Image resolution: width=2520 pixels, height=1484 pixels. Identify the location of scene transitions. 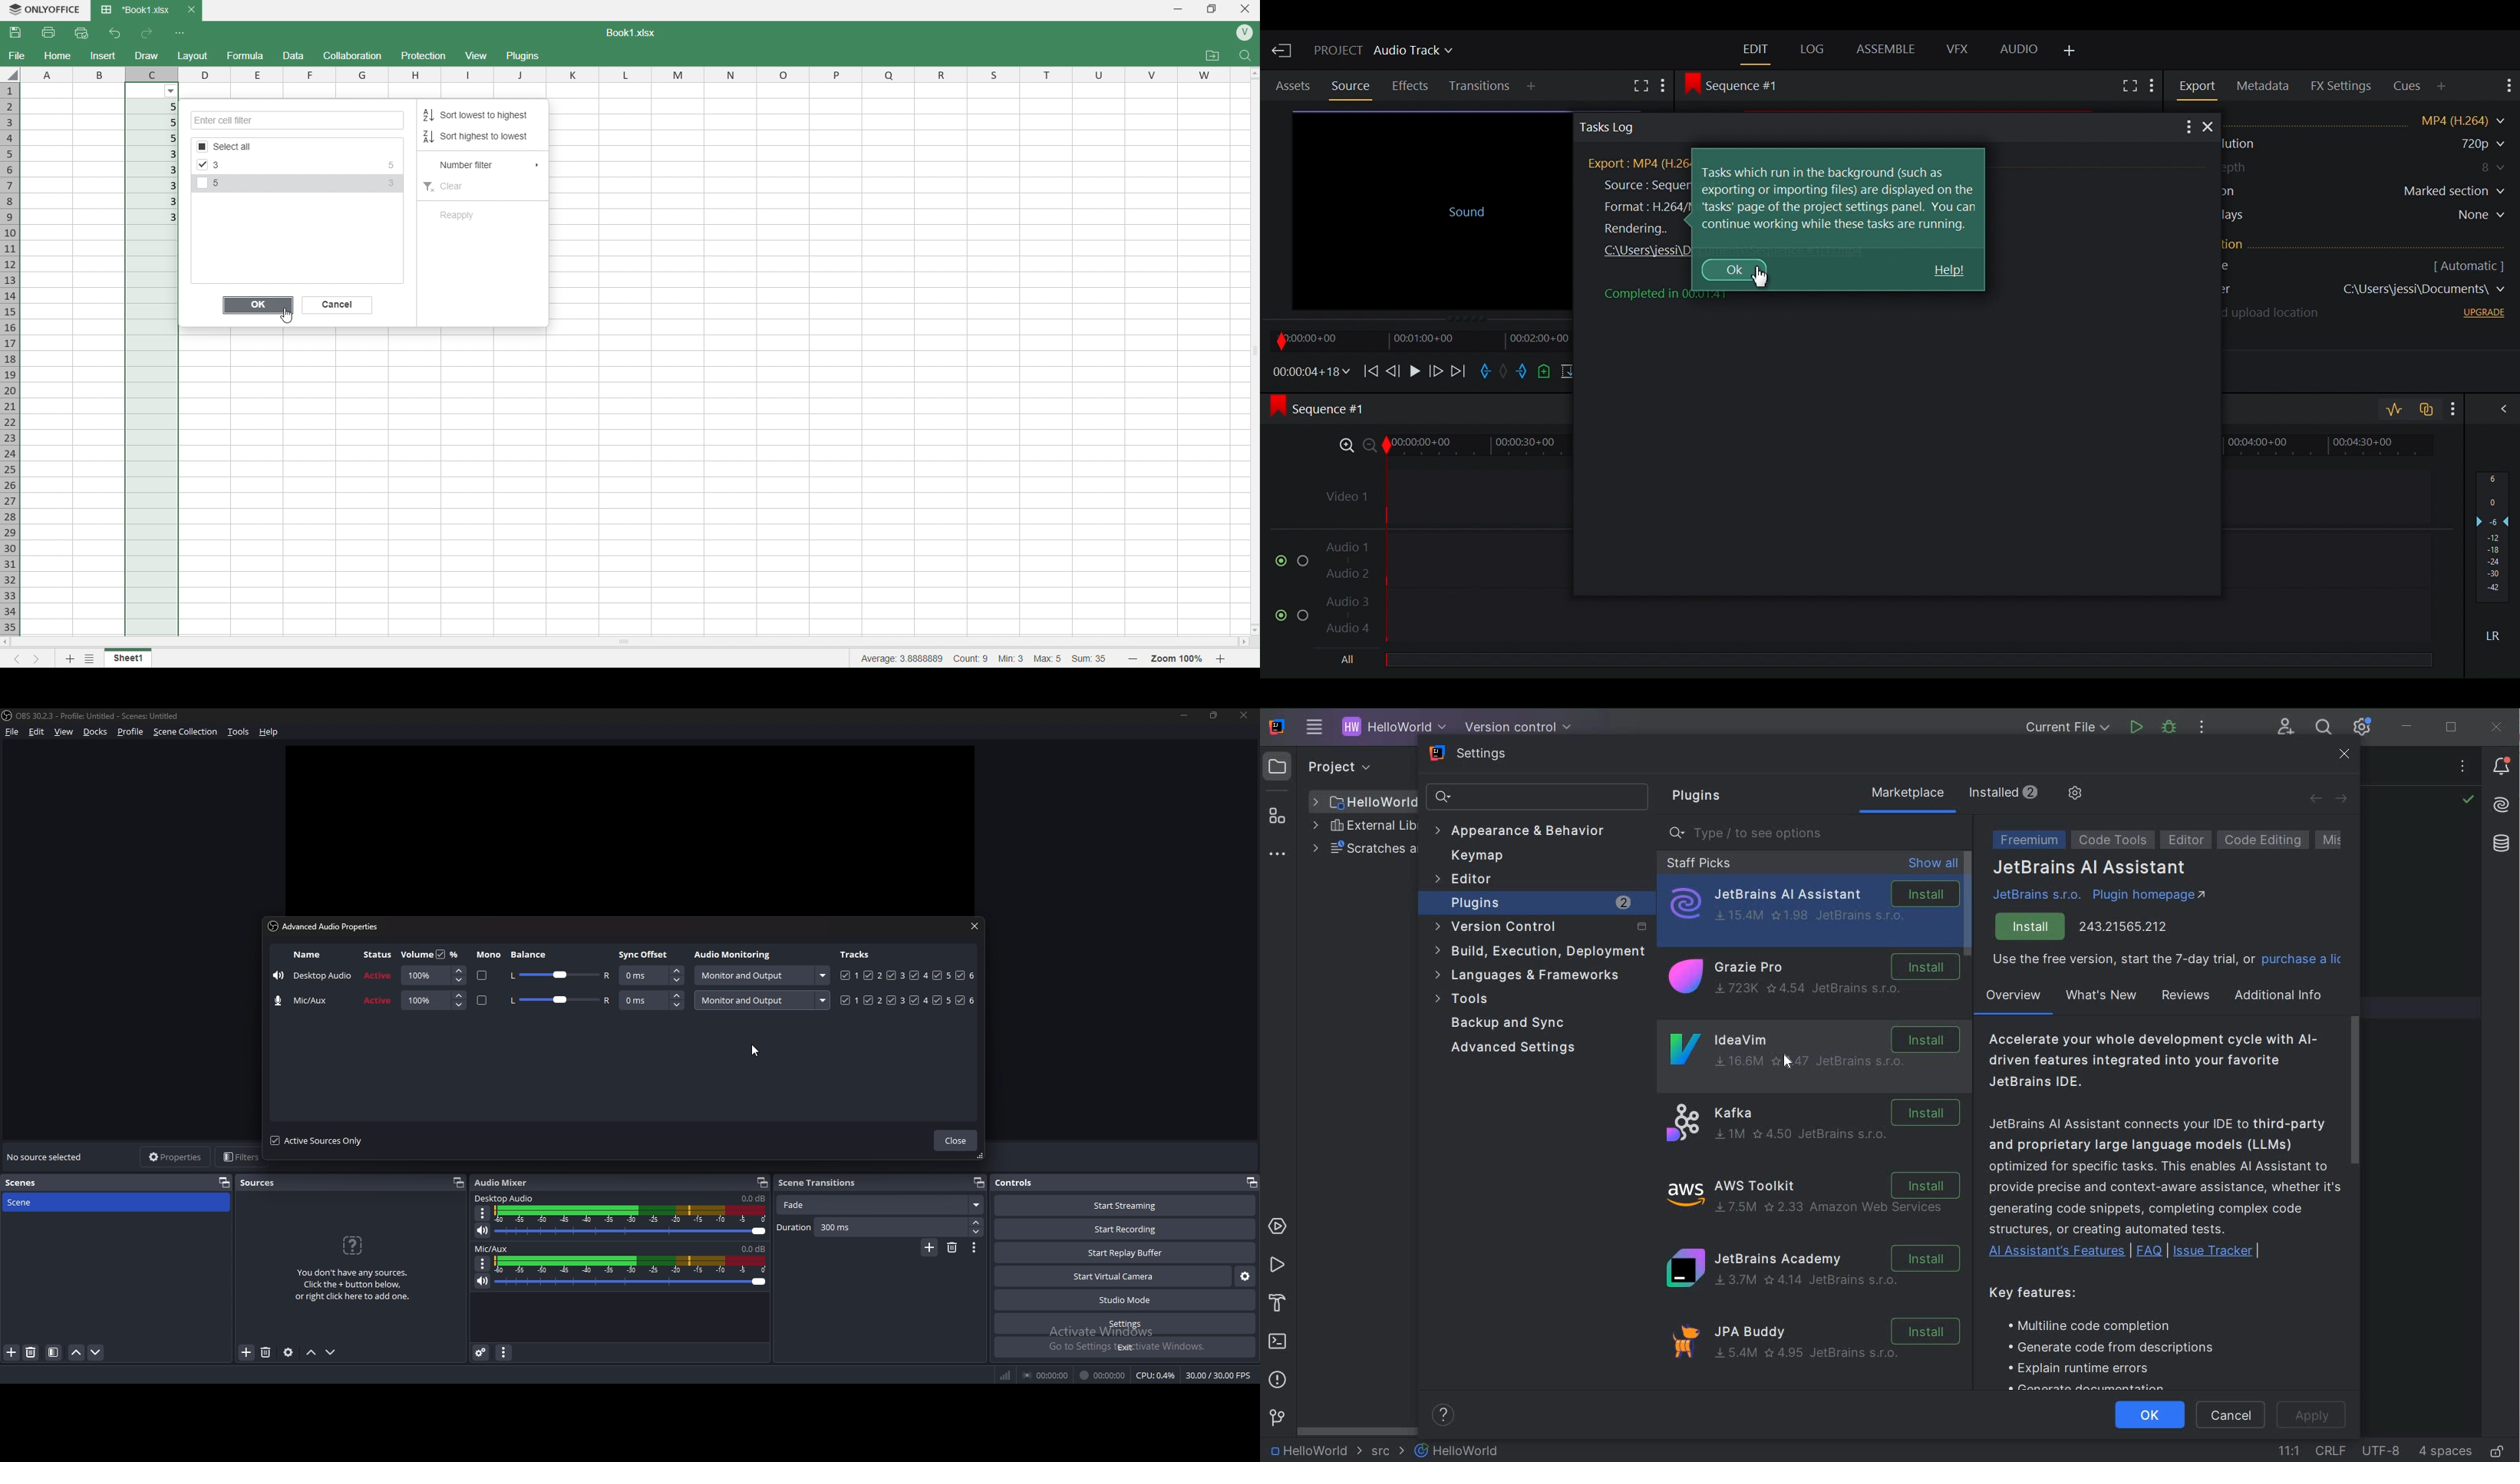
(819, 1183).